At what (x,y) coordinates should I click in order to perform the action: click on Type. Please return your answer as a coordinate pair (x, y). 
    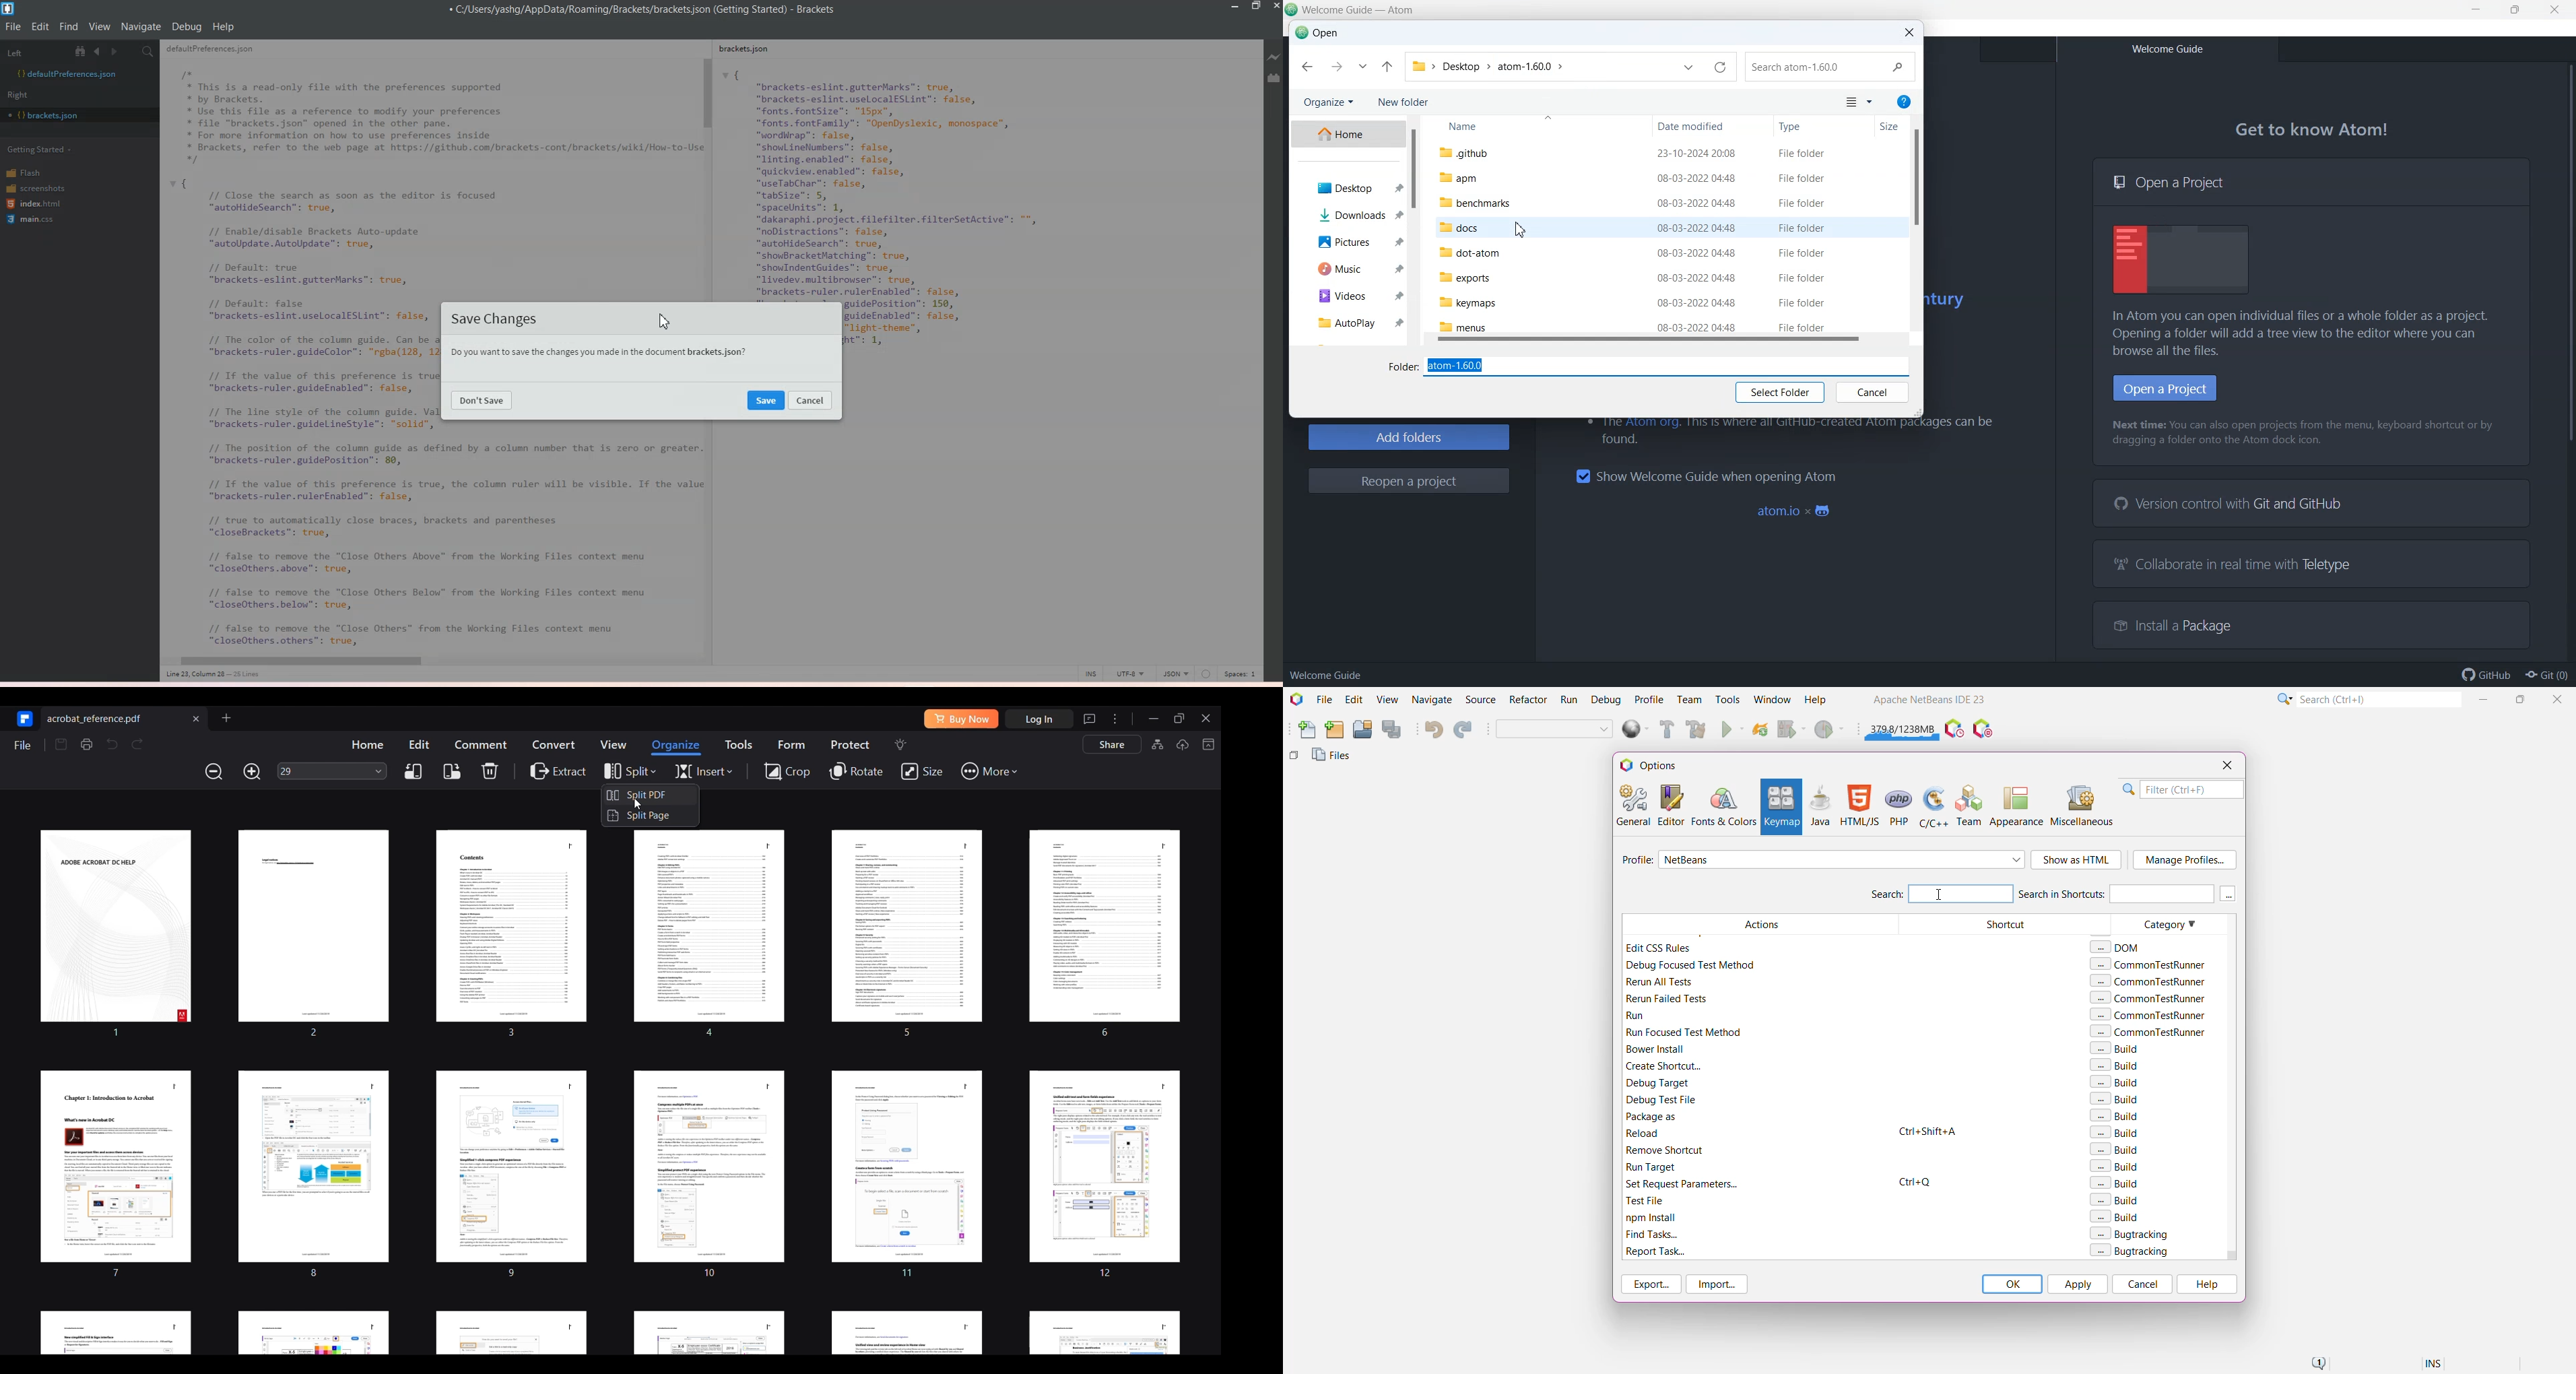
    Looking at the image, I should click on (1823, 127).